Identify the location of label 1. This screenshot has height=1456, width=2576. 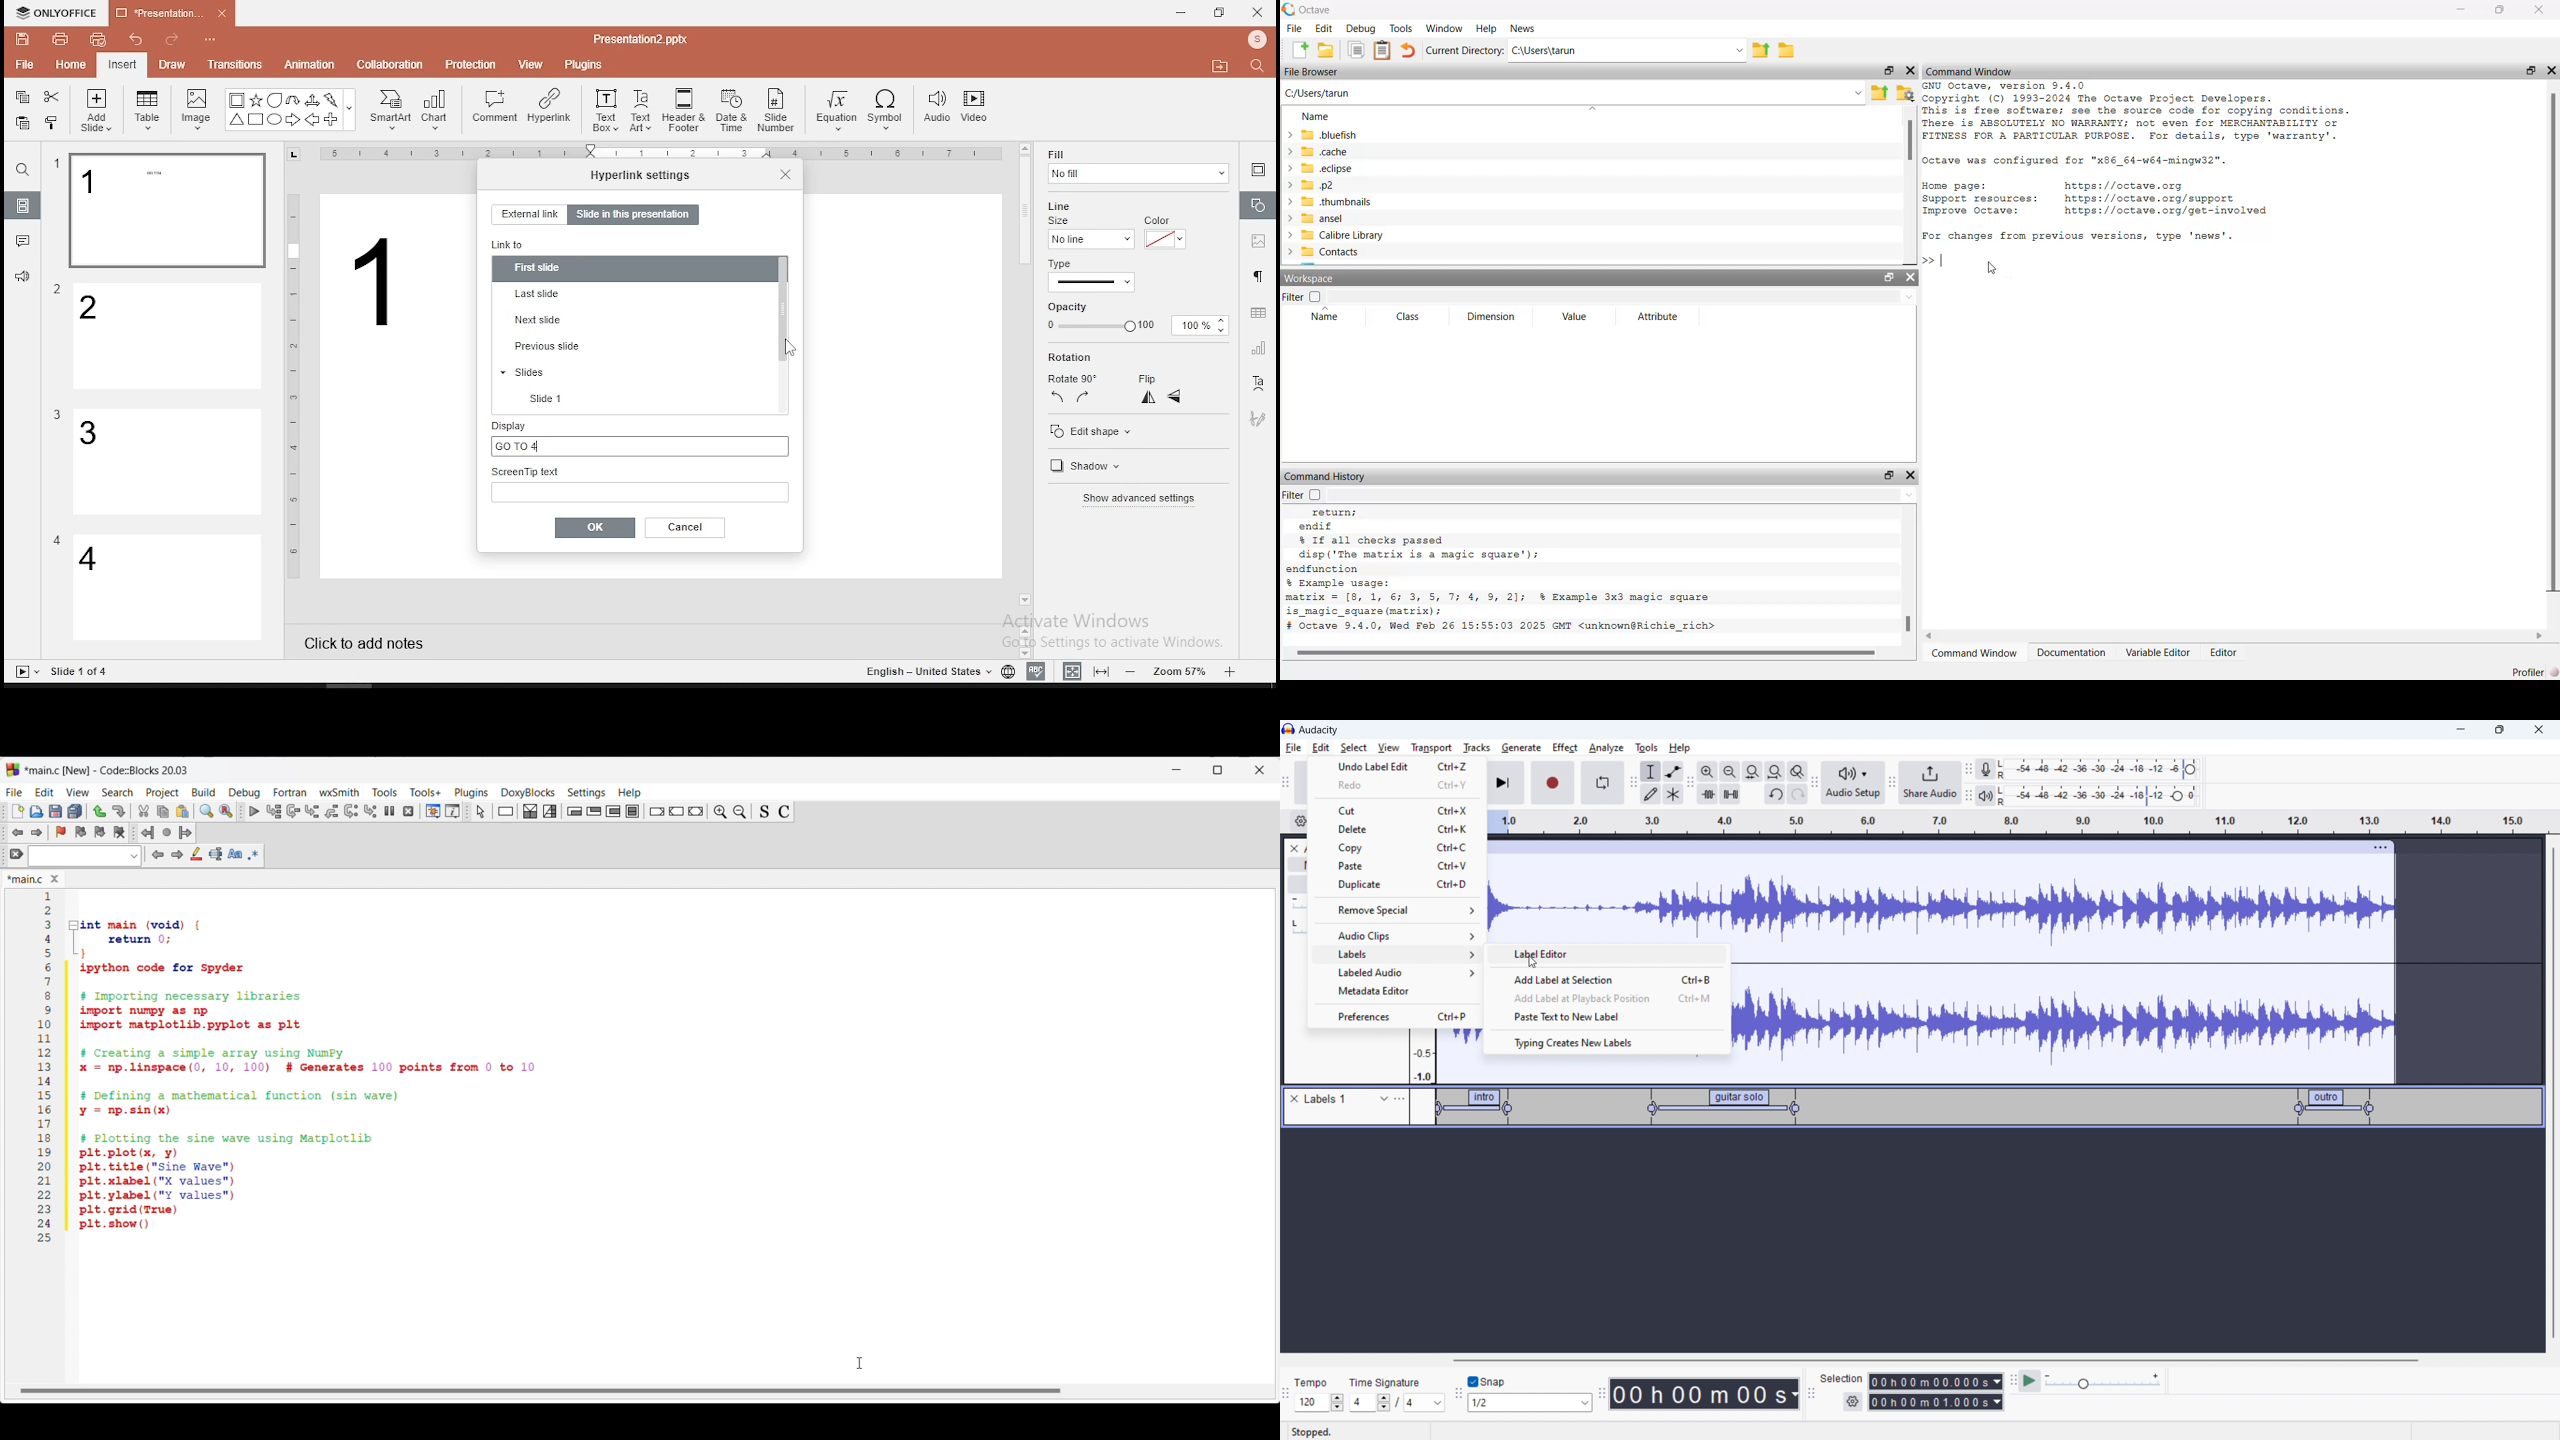
(1477, 1109).